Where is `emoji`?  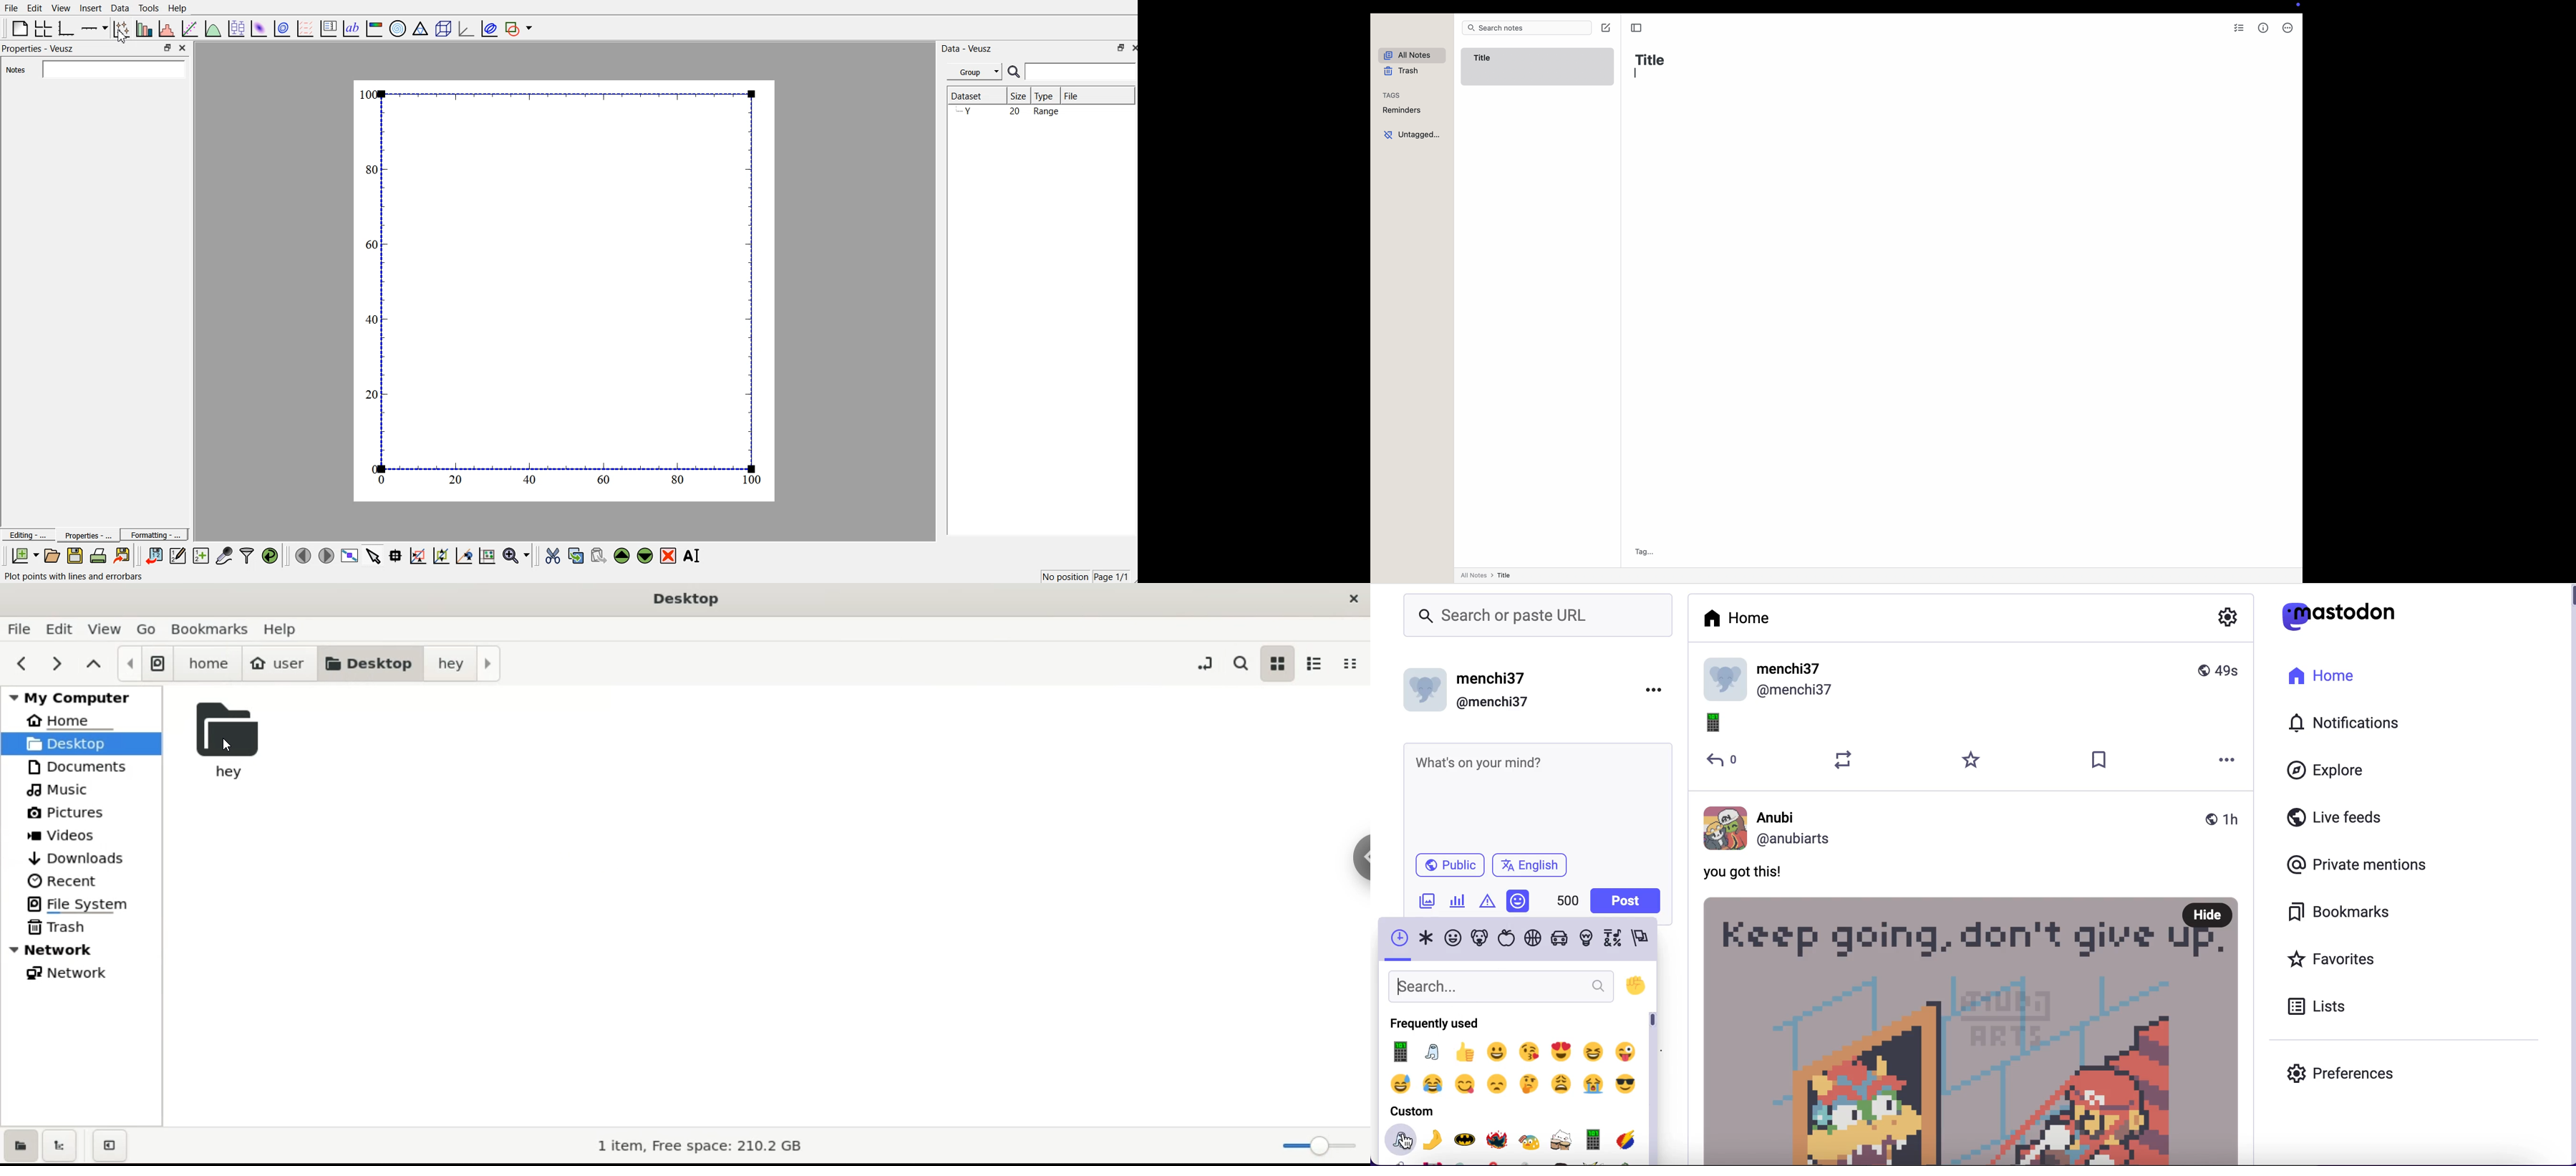 emoji is located at coordinates (1721, 725).